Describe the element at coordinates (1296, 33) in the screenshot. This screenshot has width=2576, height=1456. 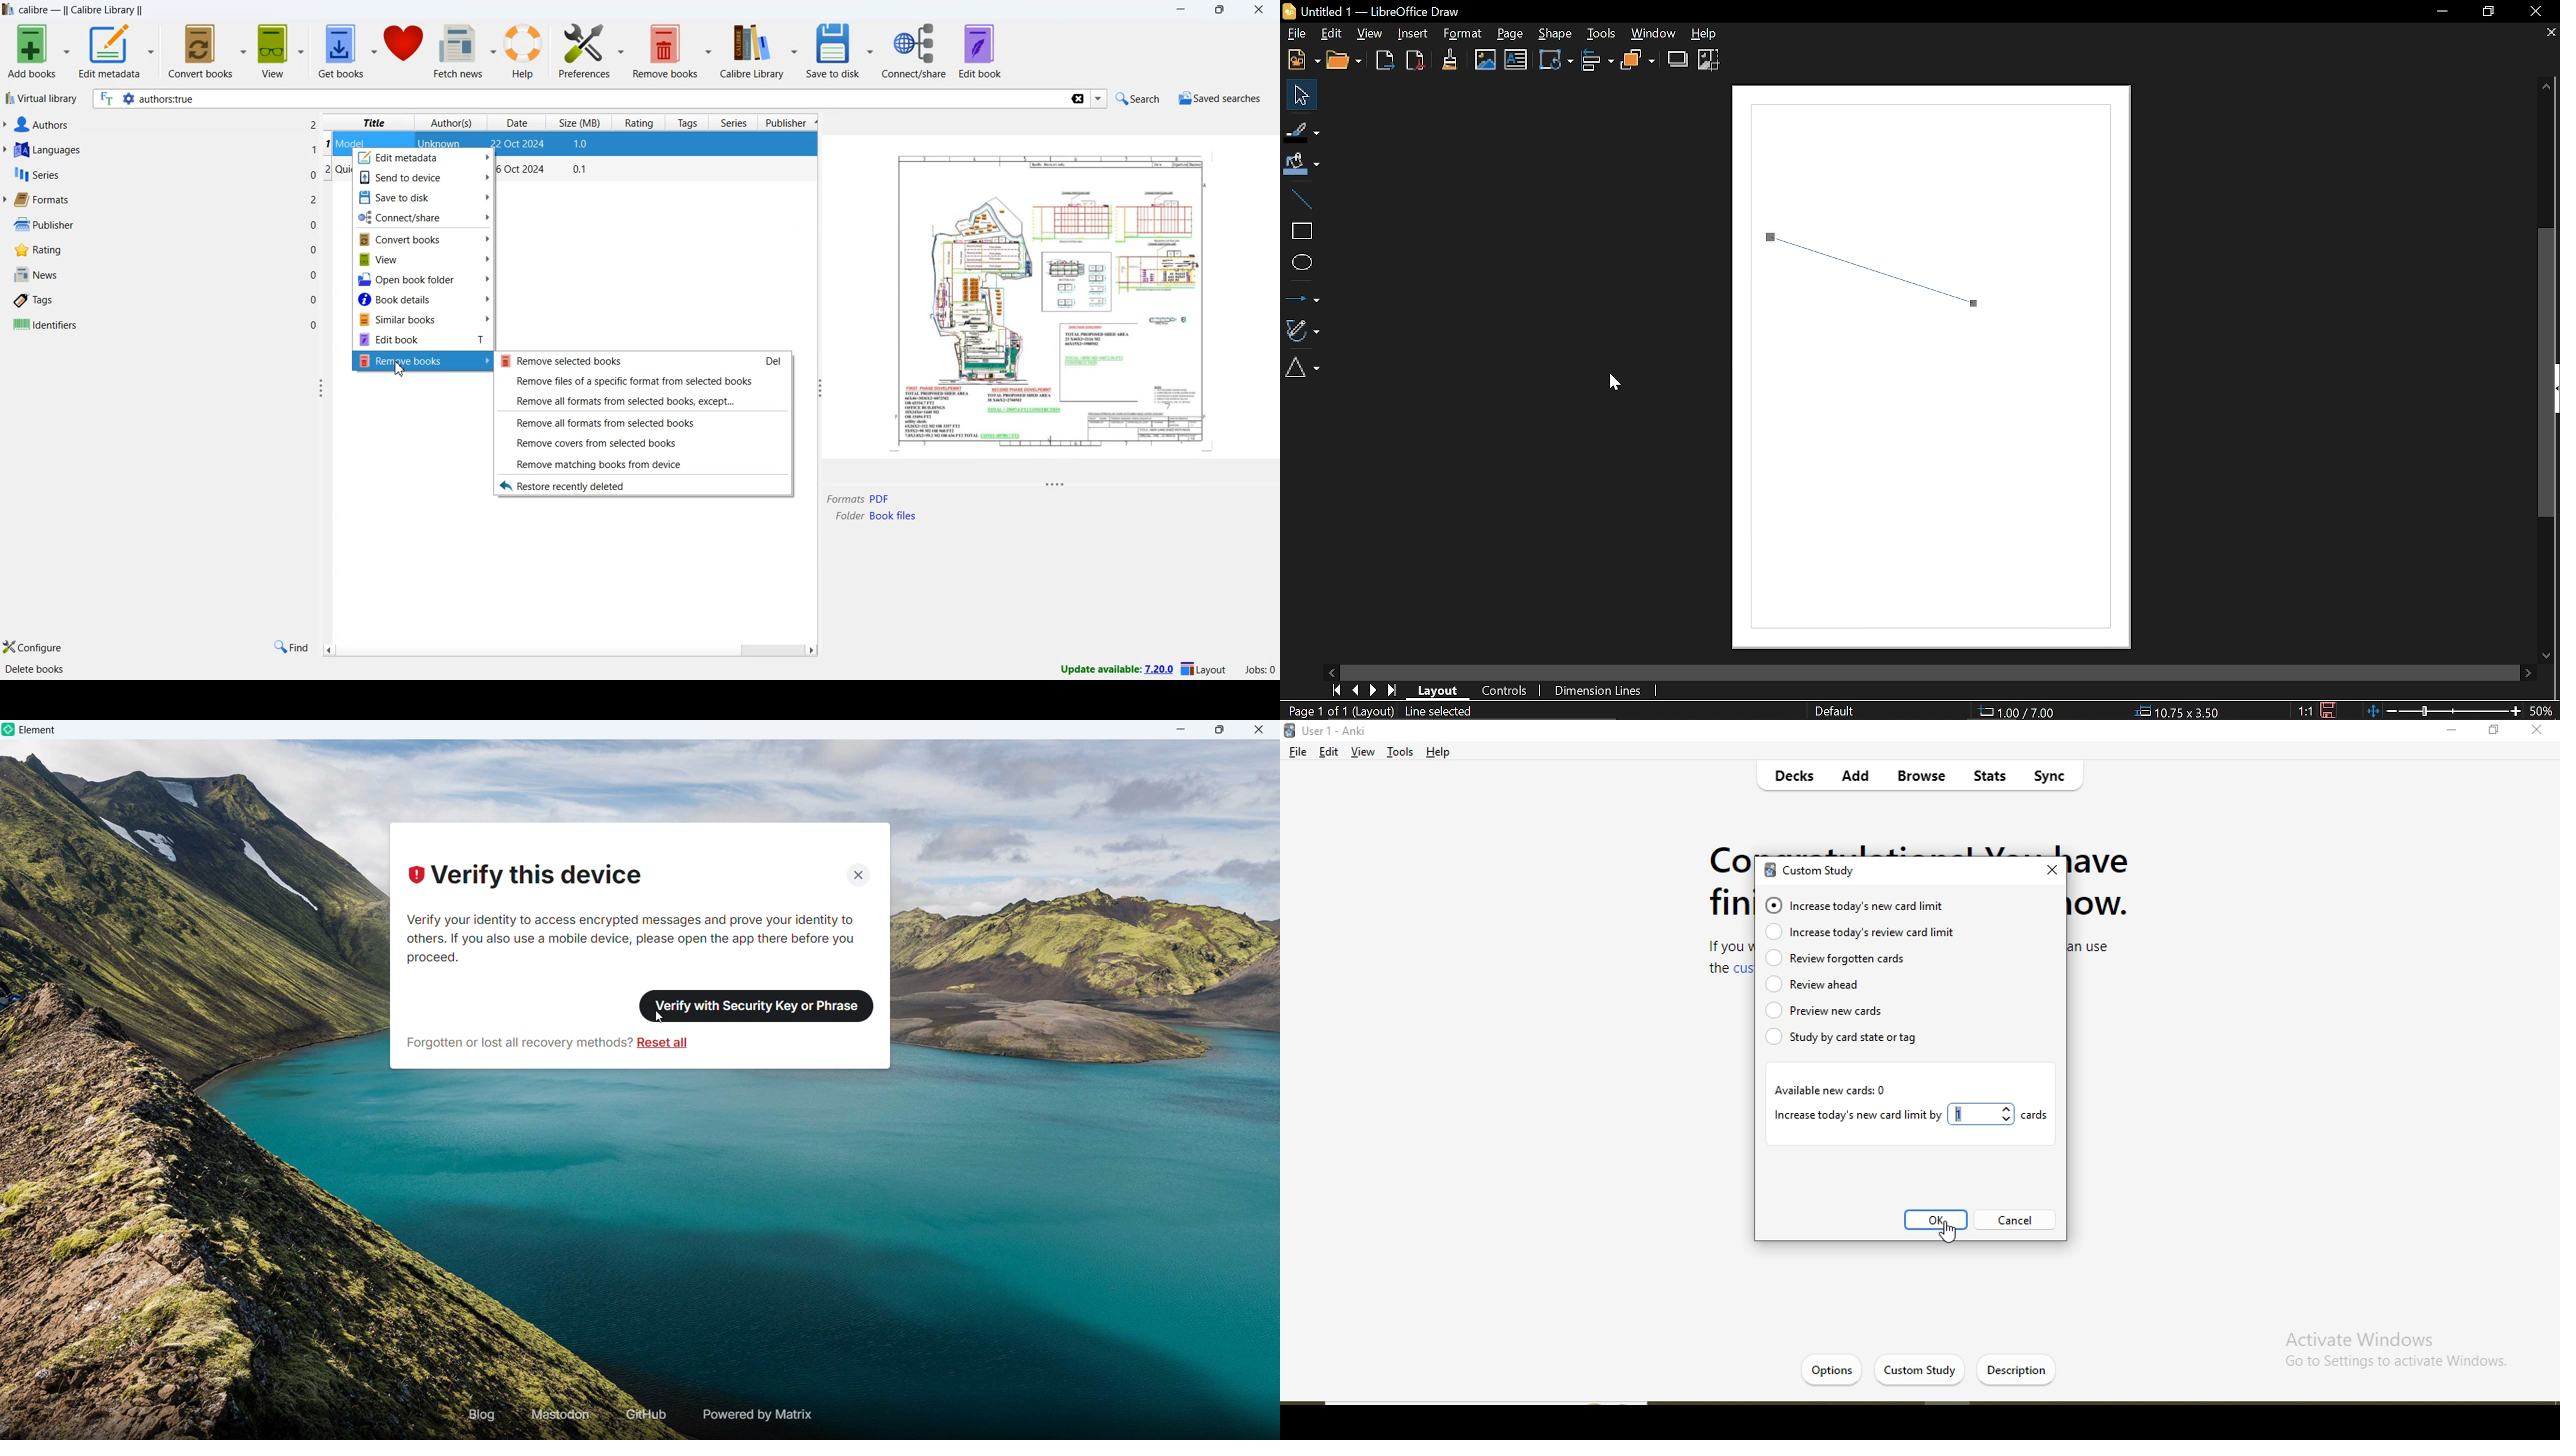
I see `File` at that location.